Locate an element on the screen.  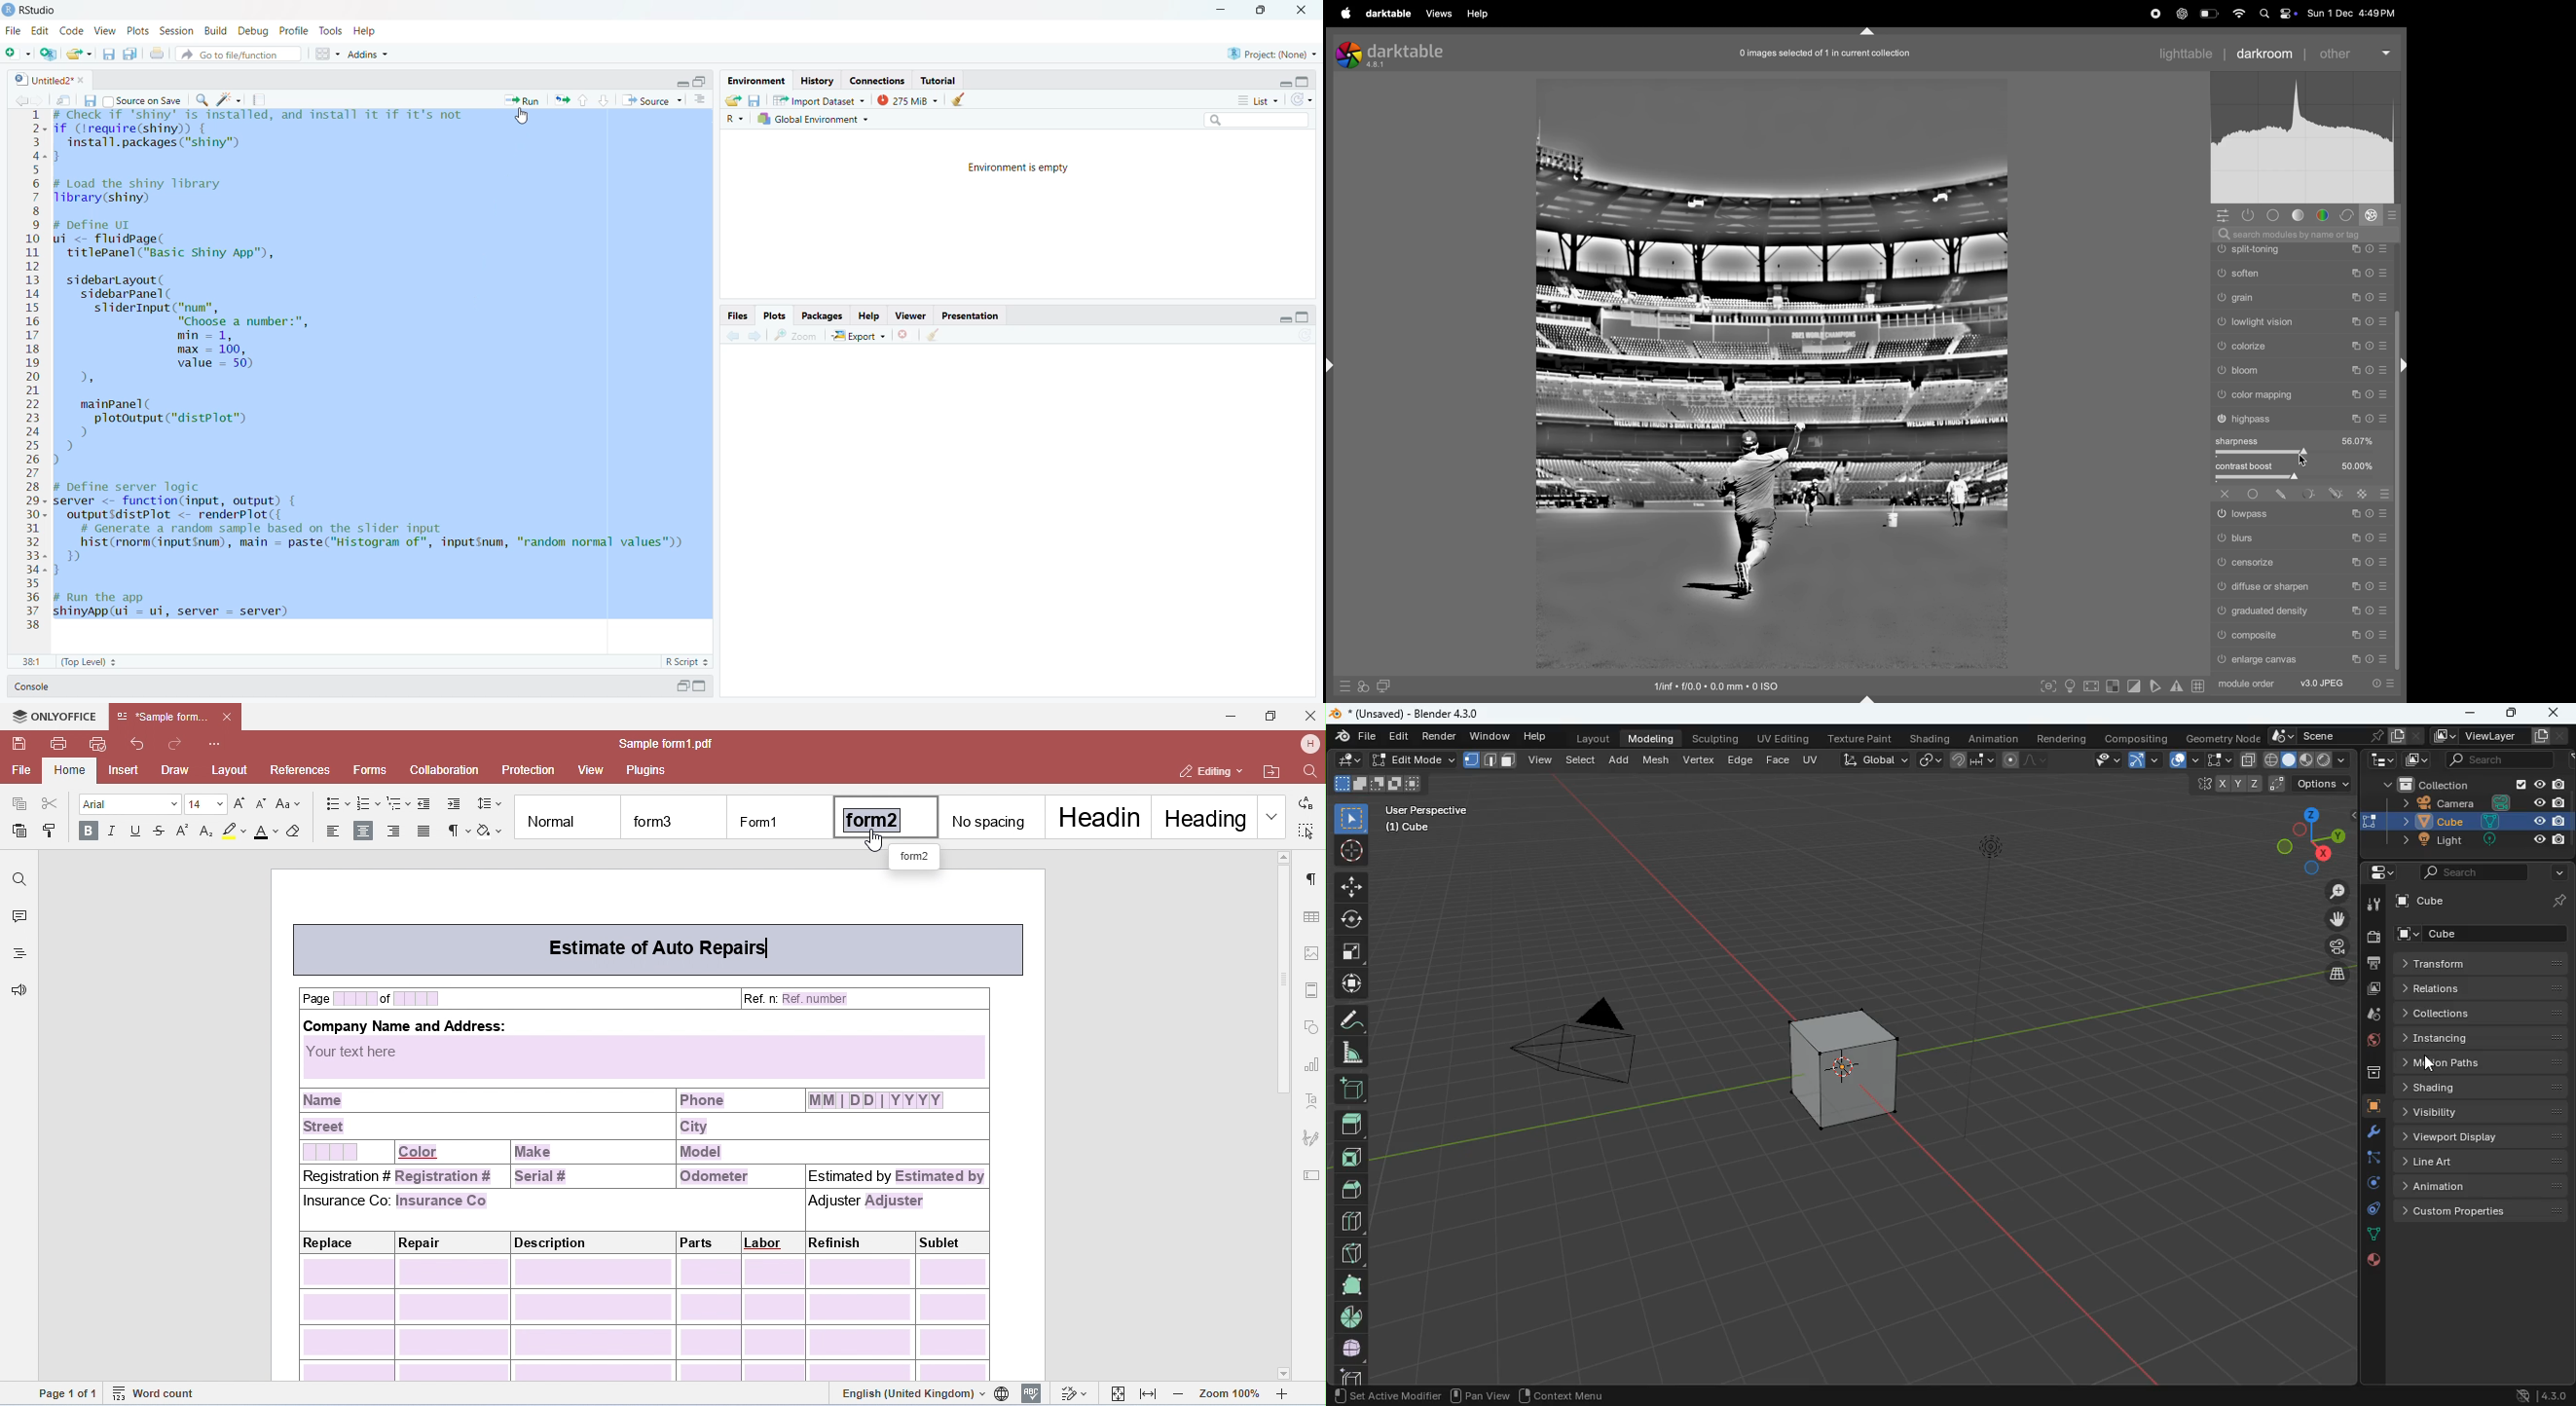
file is located at coordinates (1353, 737).